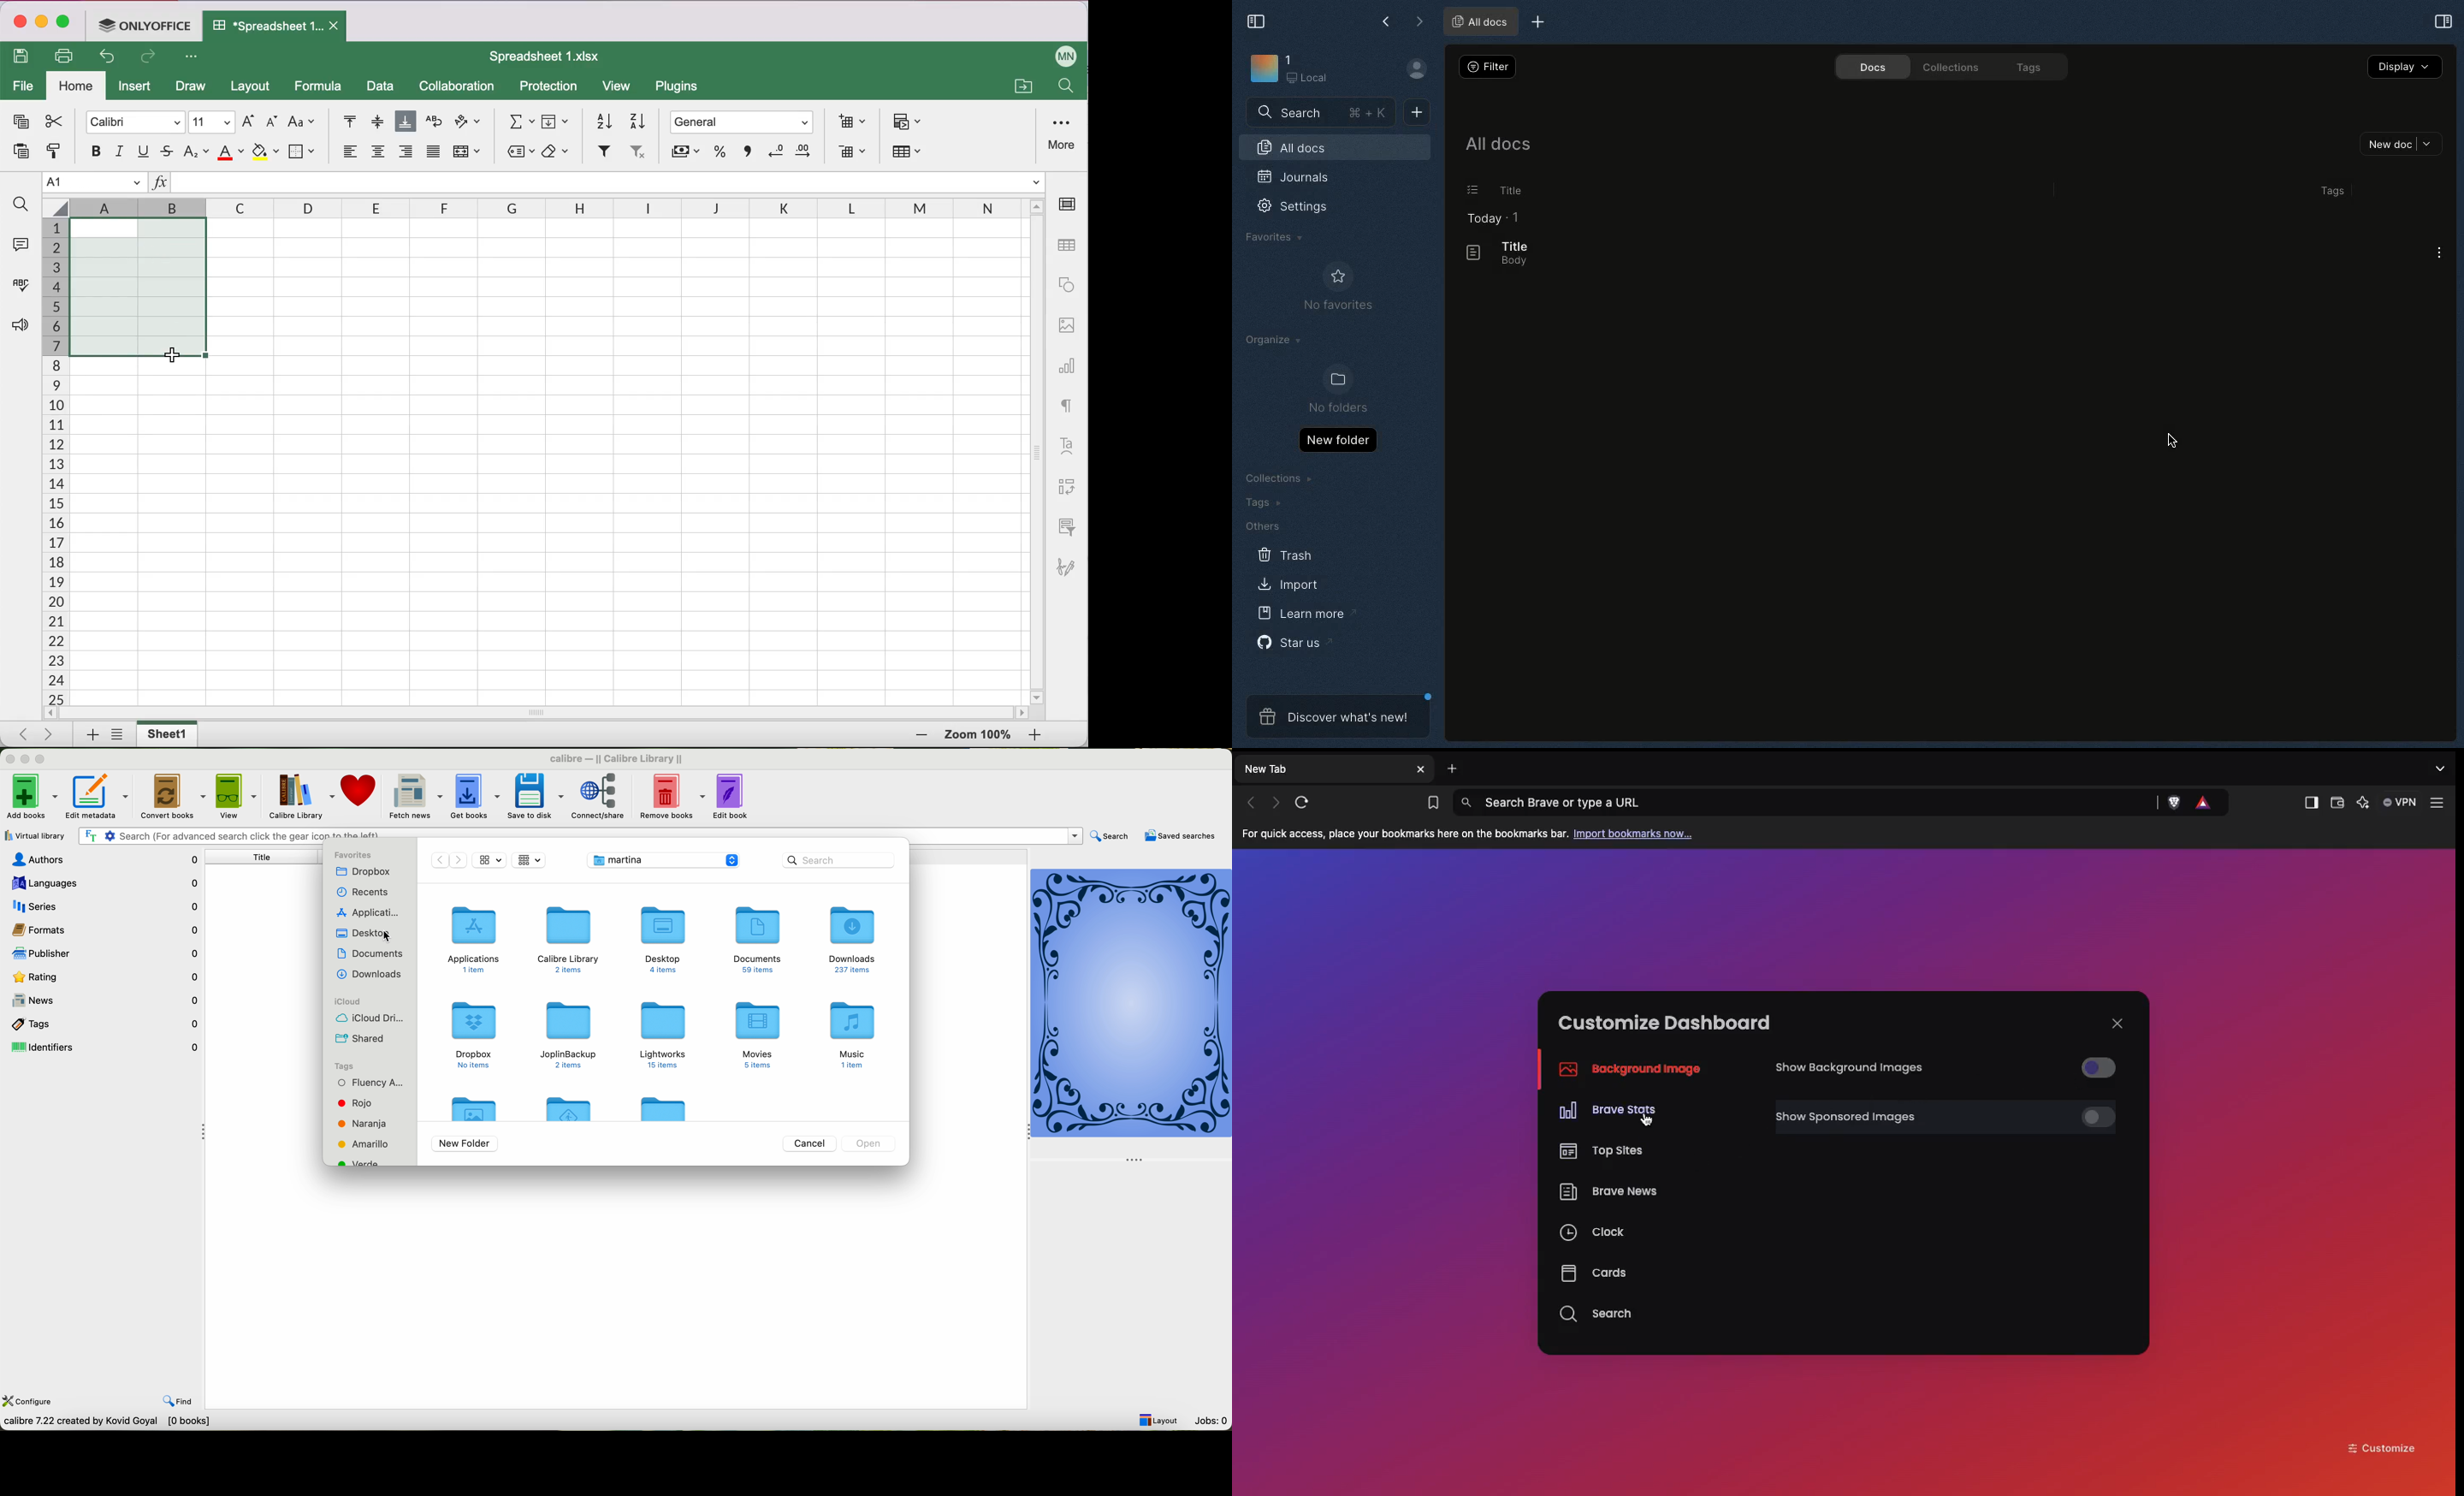  What do you see at coordinates (610, 184) in the screenshot?
I see `formula bar` at bounding box center [610, 184].